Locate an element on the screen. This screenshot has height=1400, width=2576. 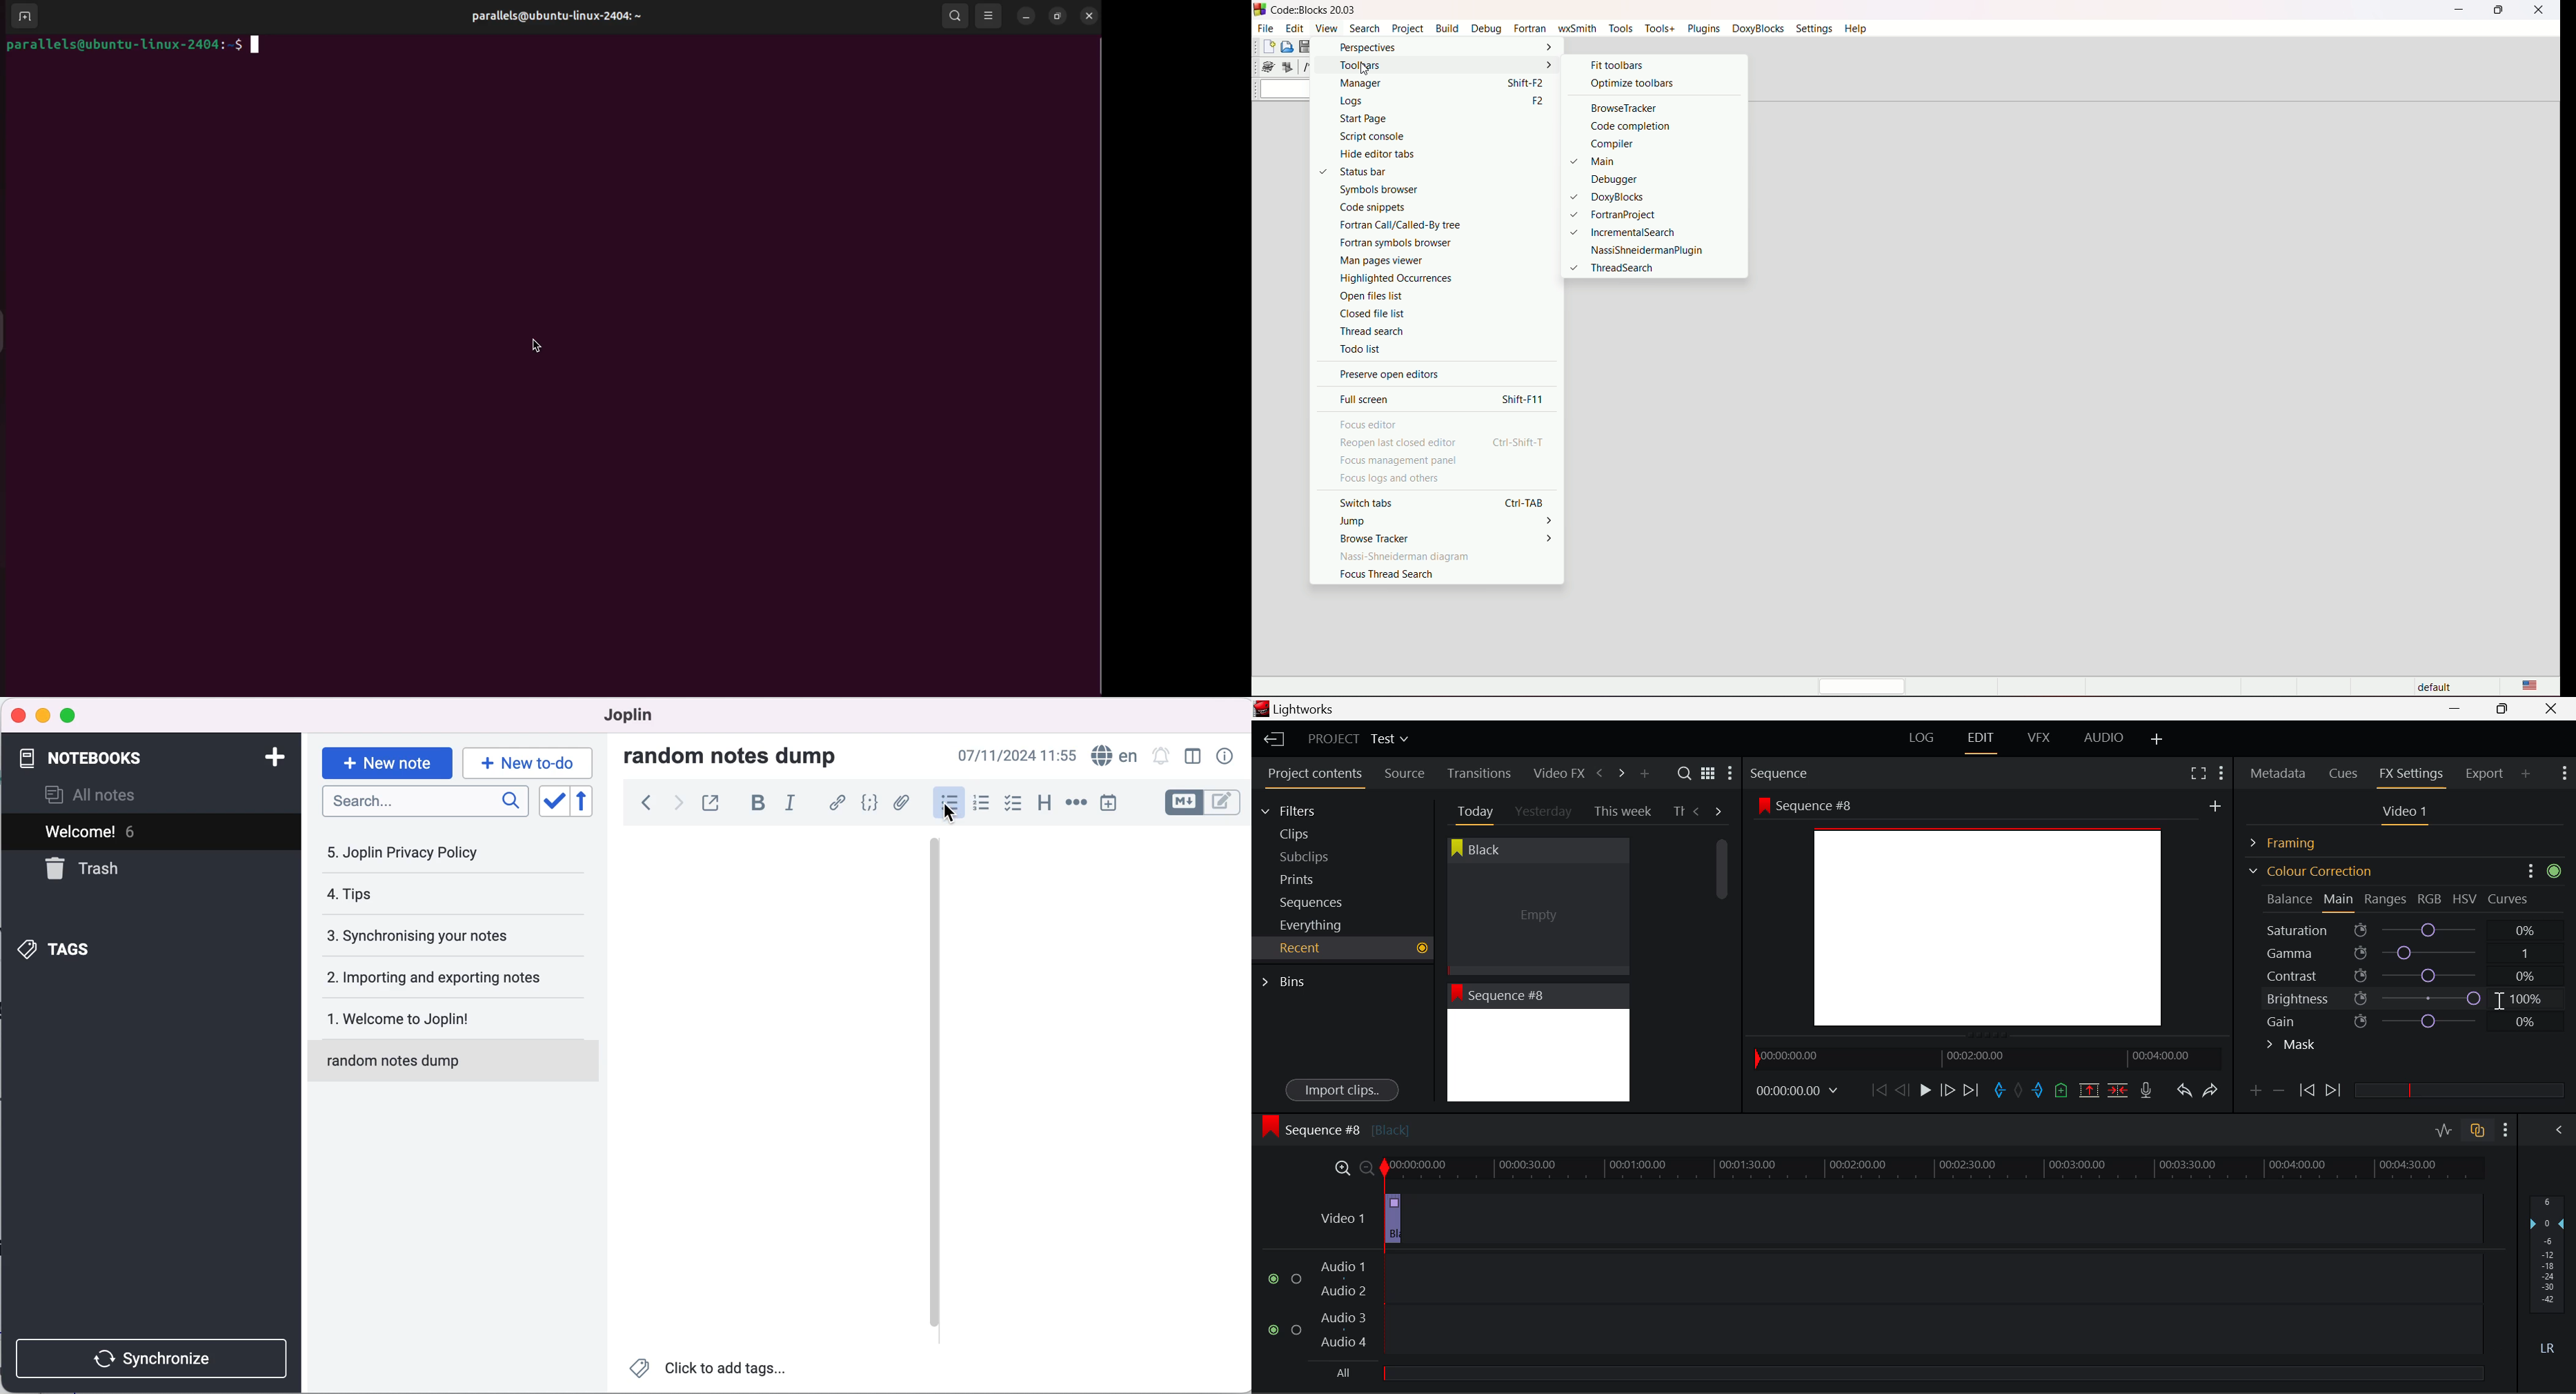
incremental search is located at coordinates (1630, 232).